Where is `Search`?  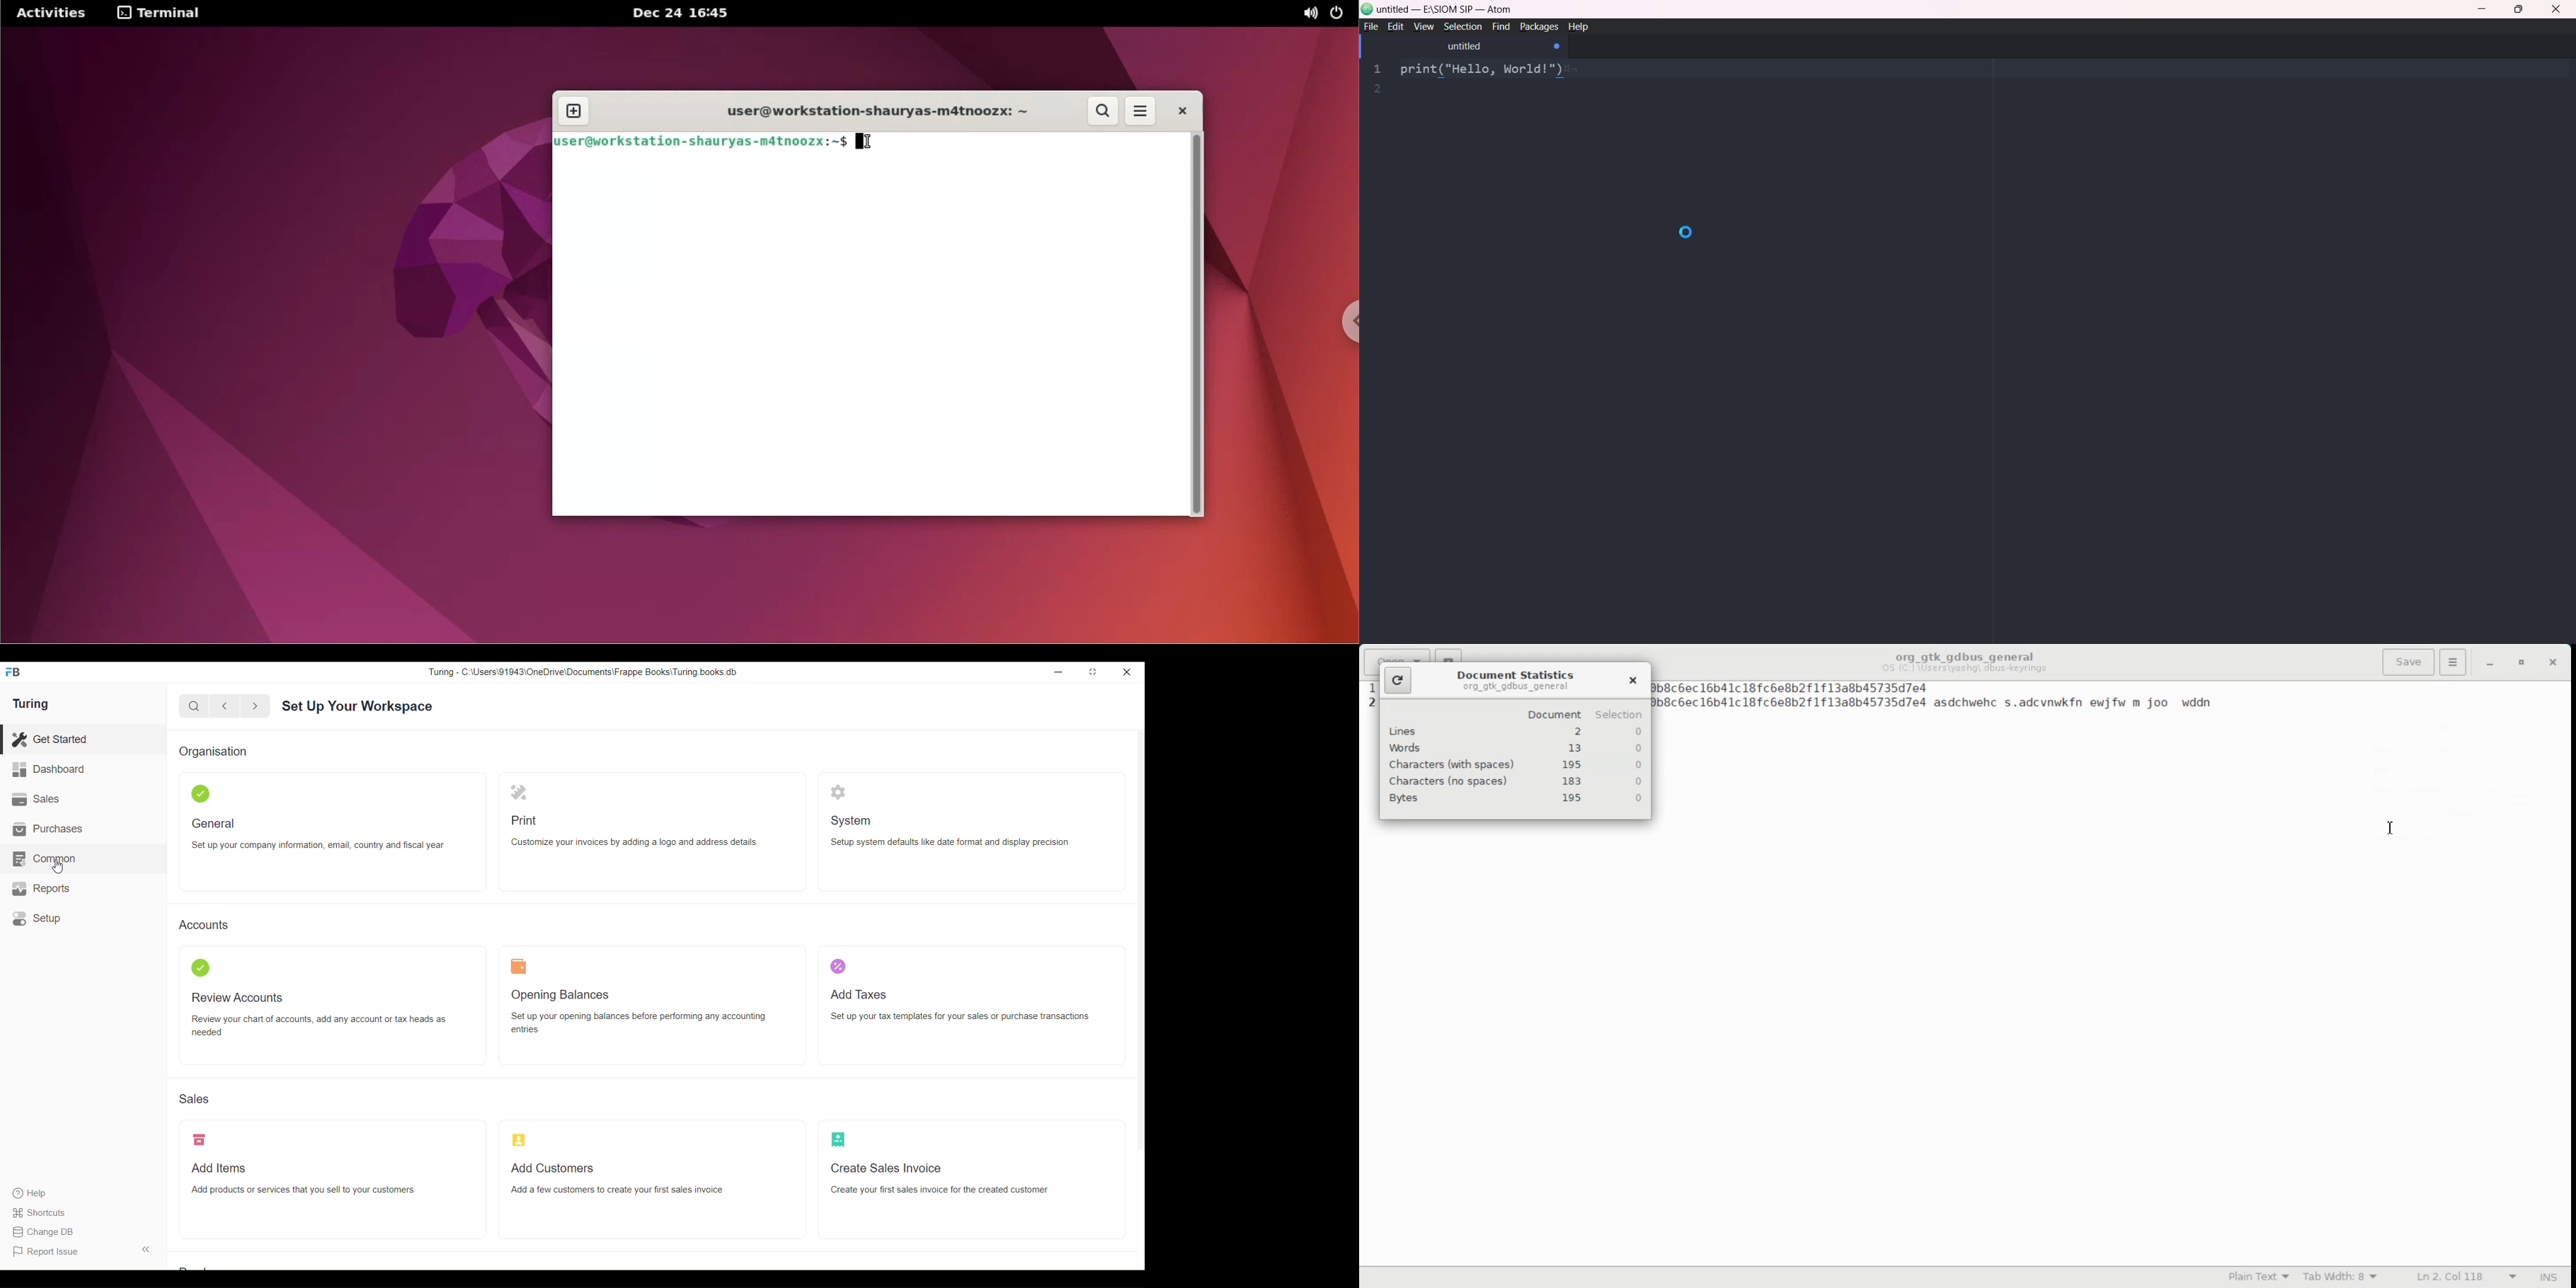
Search is located at coordinates (194, 707).